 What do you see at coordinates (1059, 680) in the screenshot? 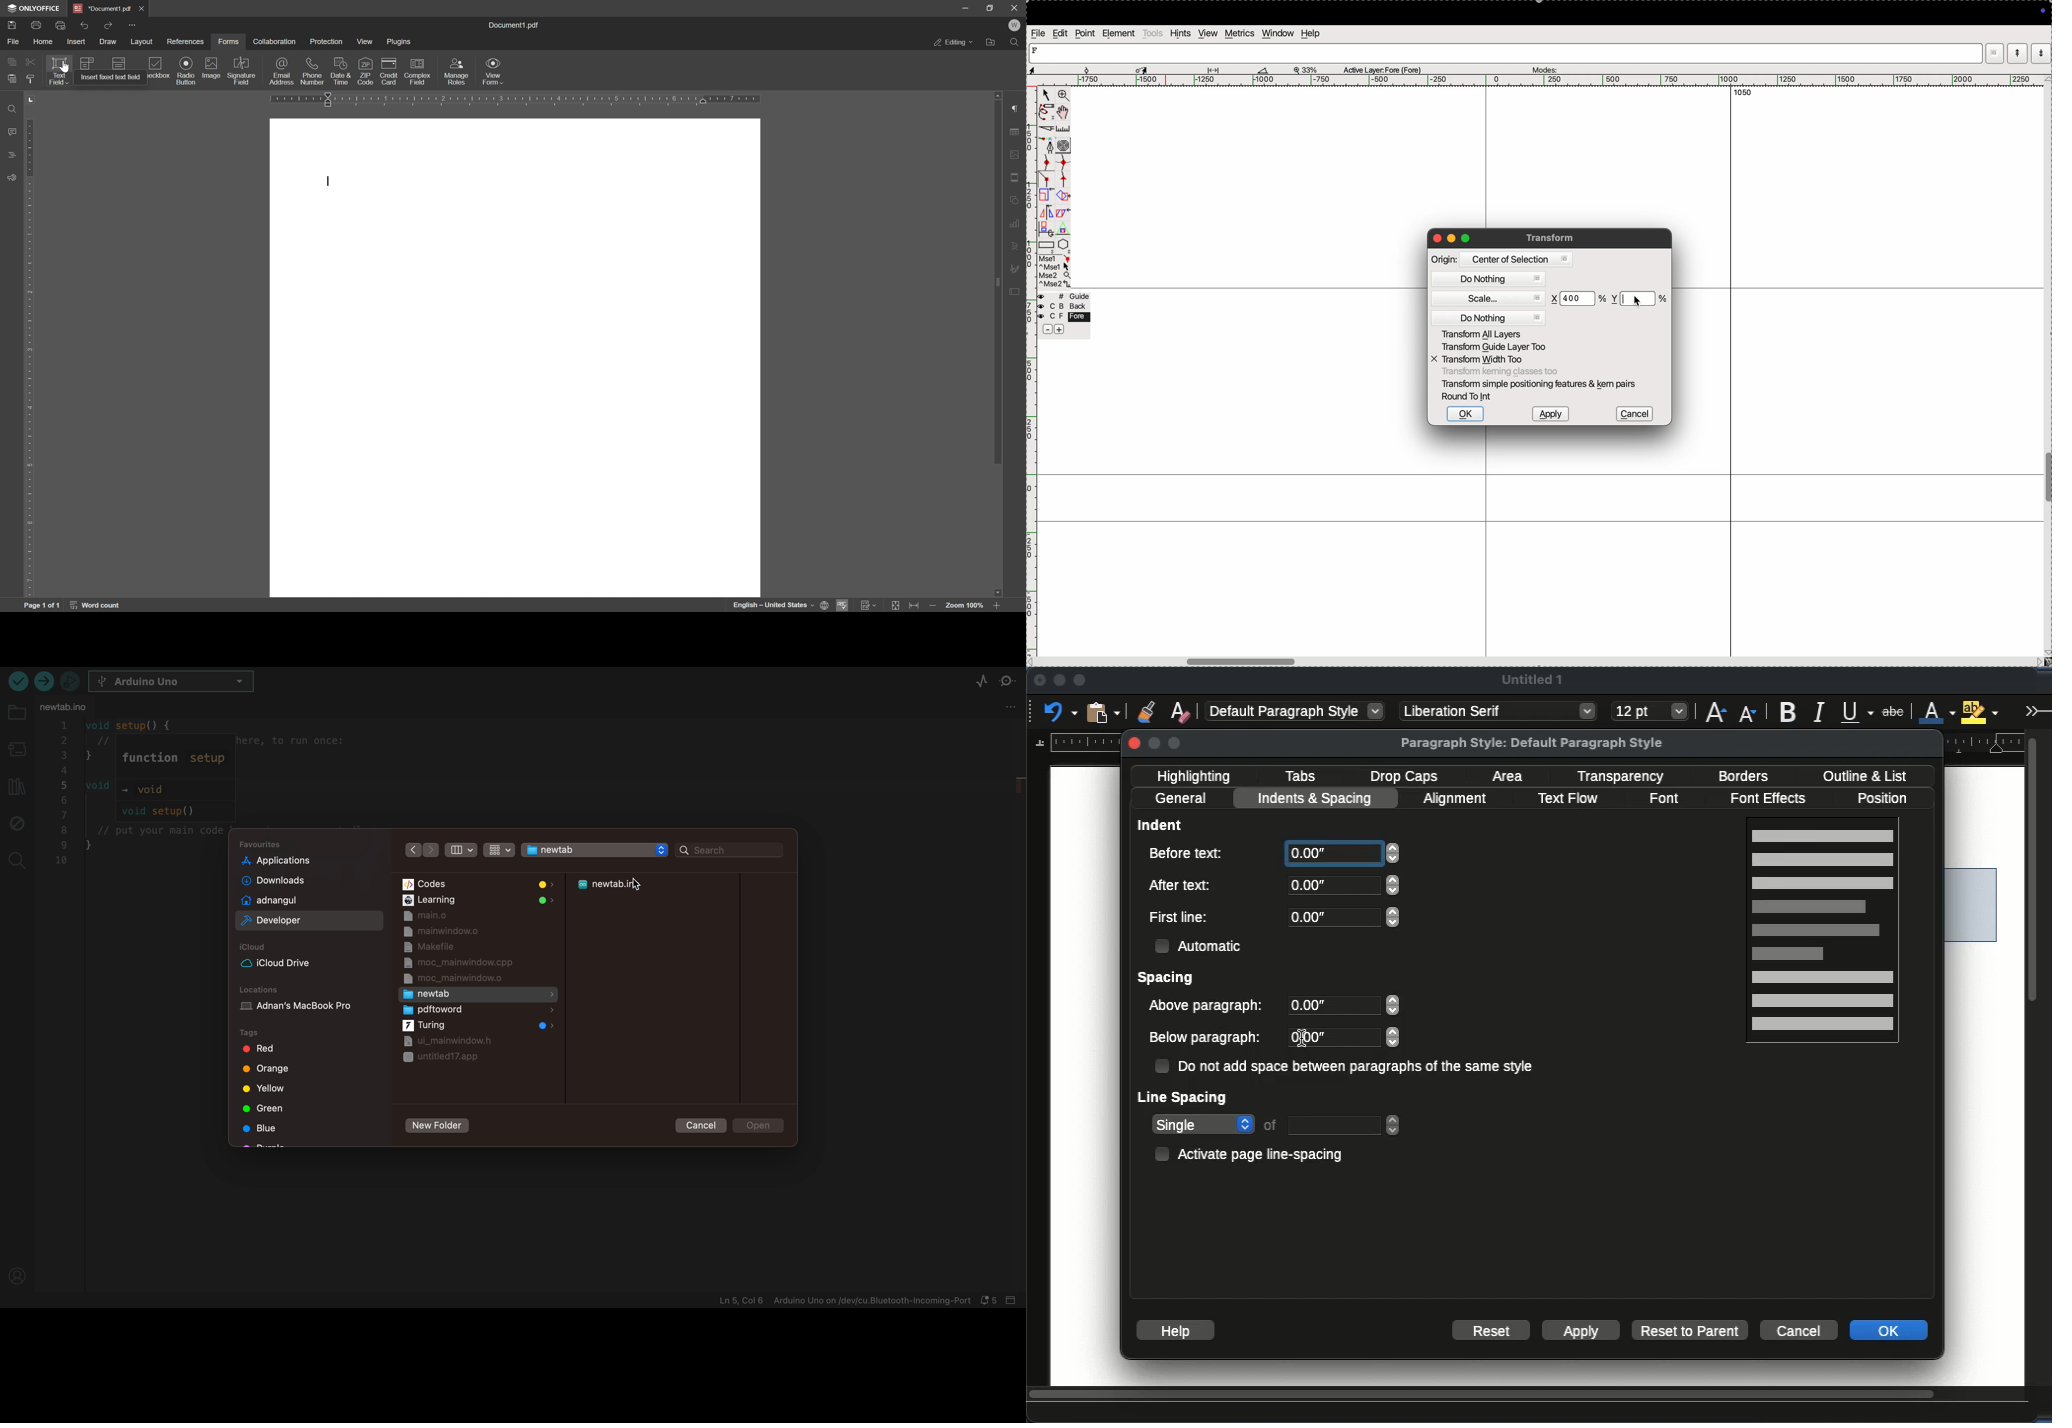
I see `minimize` at bounding box center [1059, 680].